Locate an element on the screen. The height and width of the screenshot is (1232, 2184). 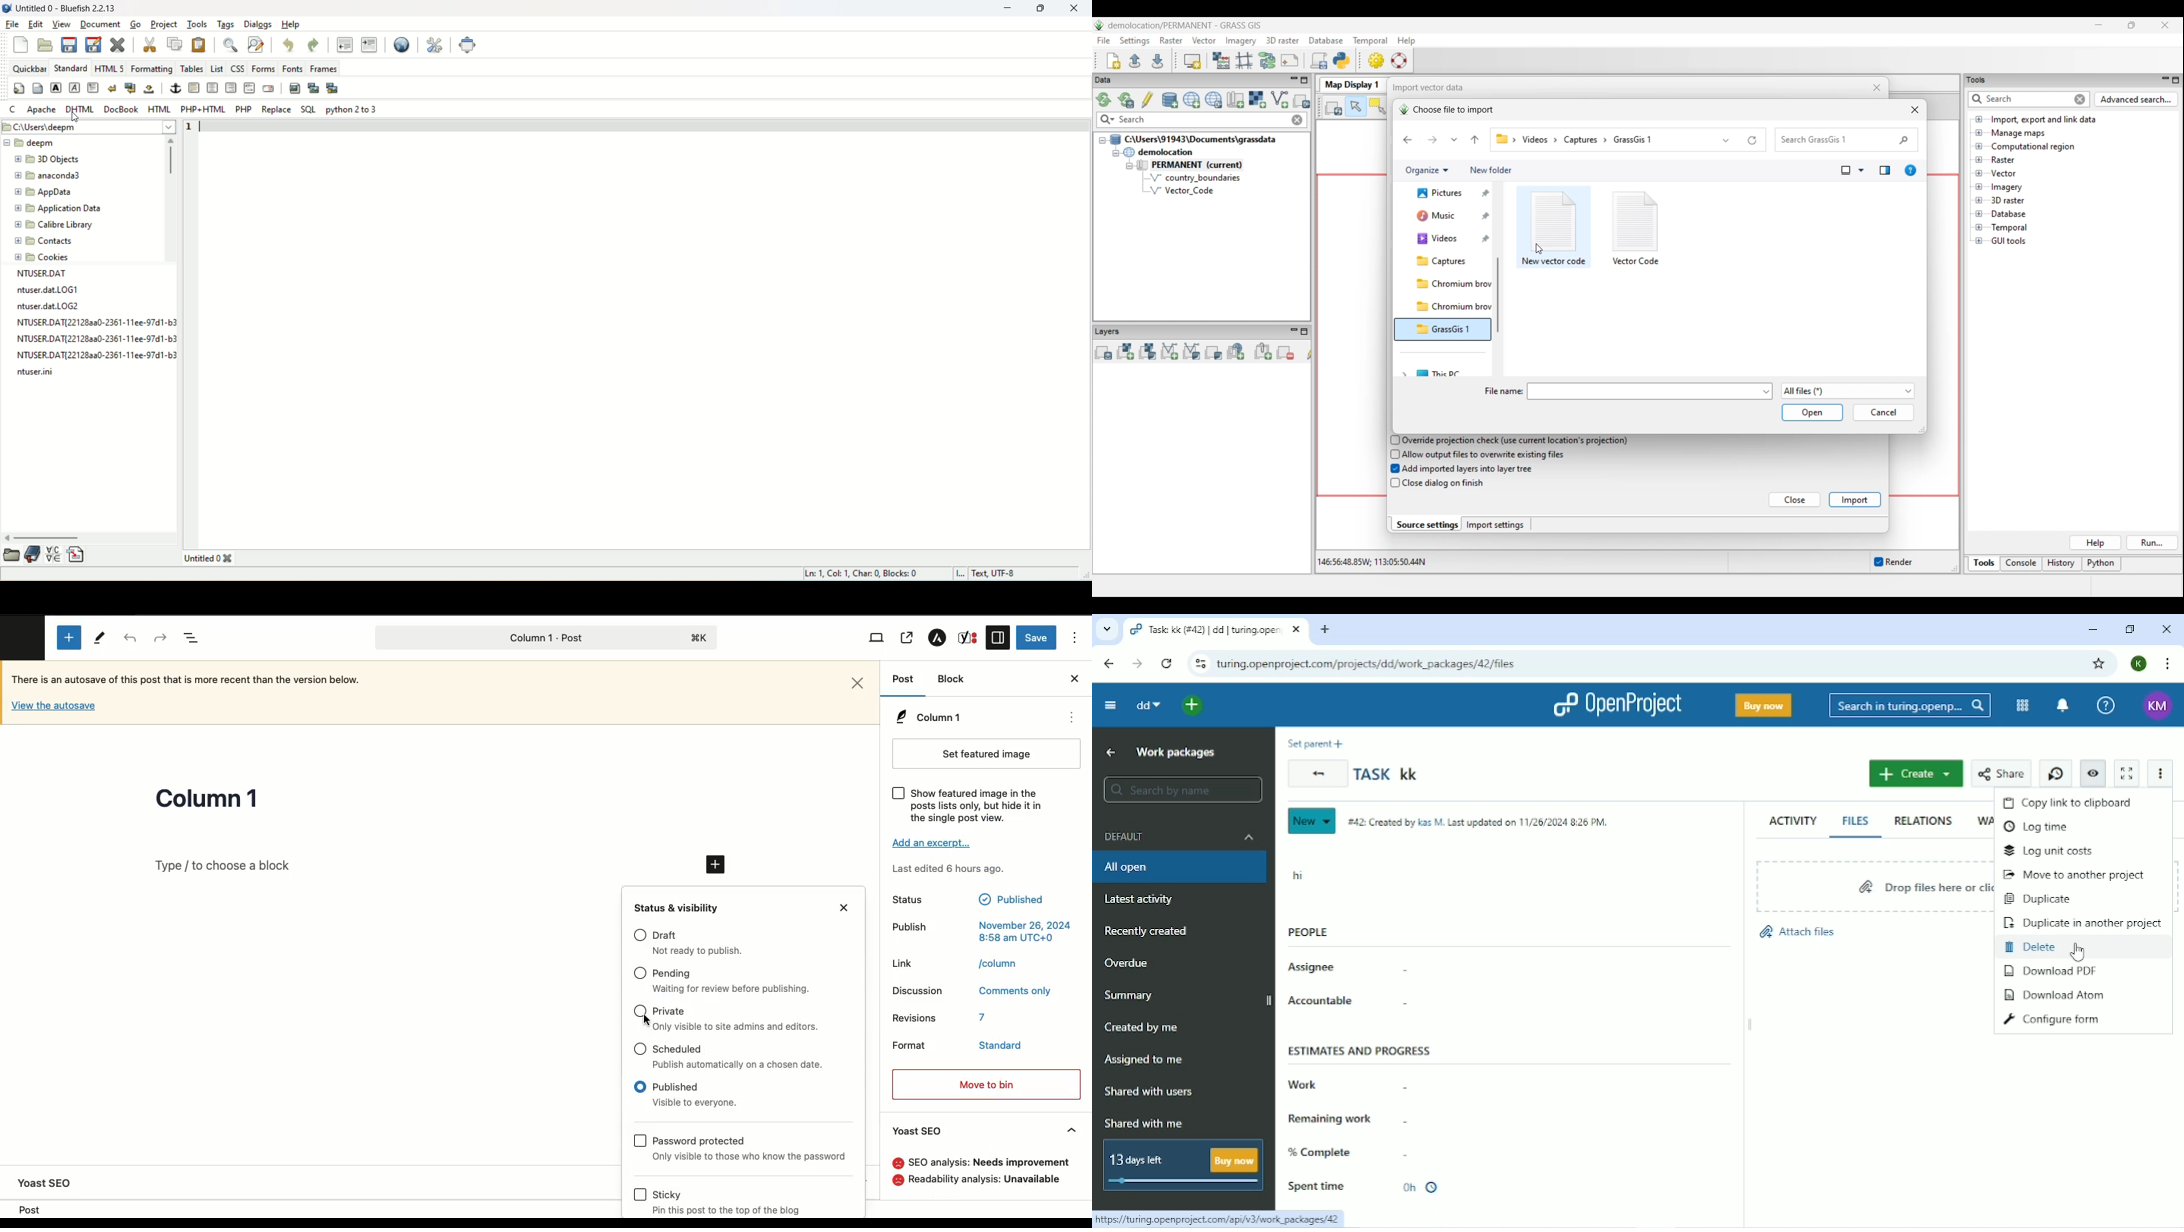
fonts is located at coordinates (295, 68).